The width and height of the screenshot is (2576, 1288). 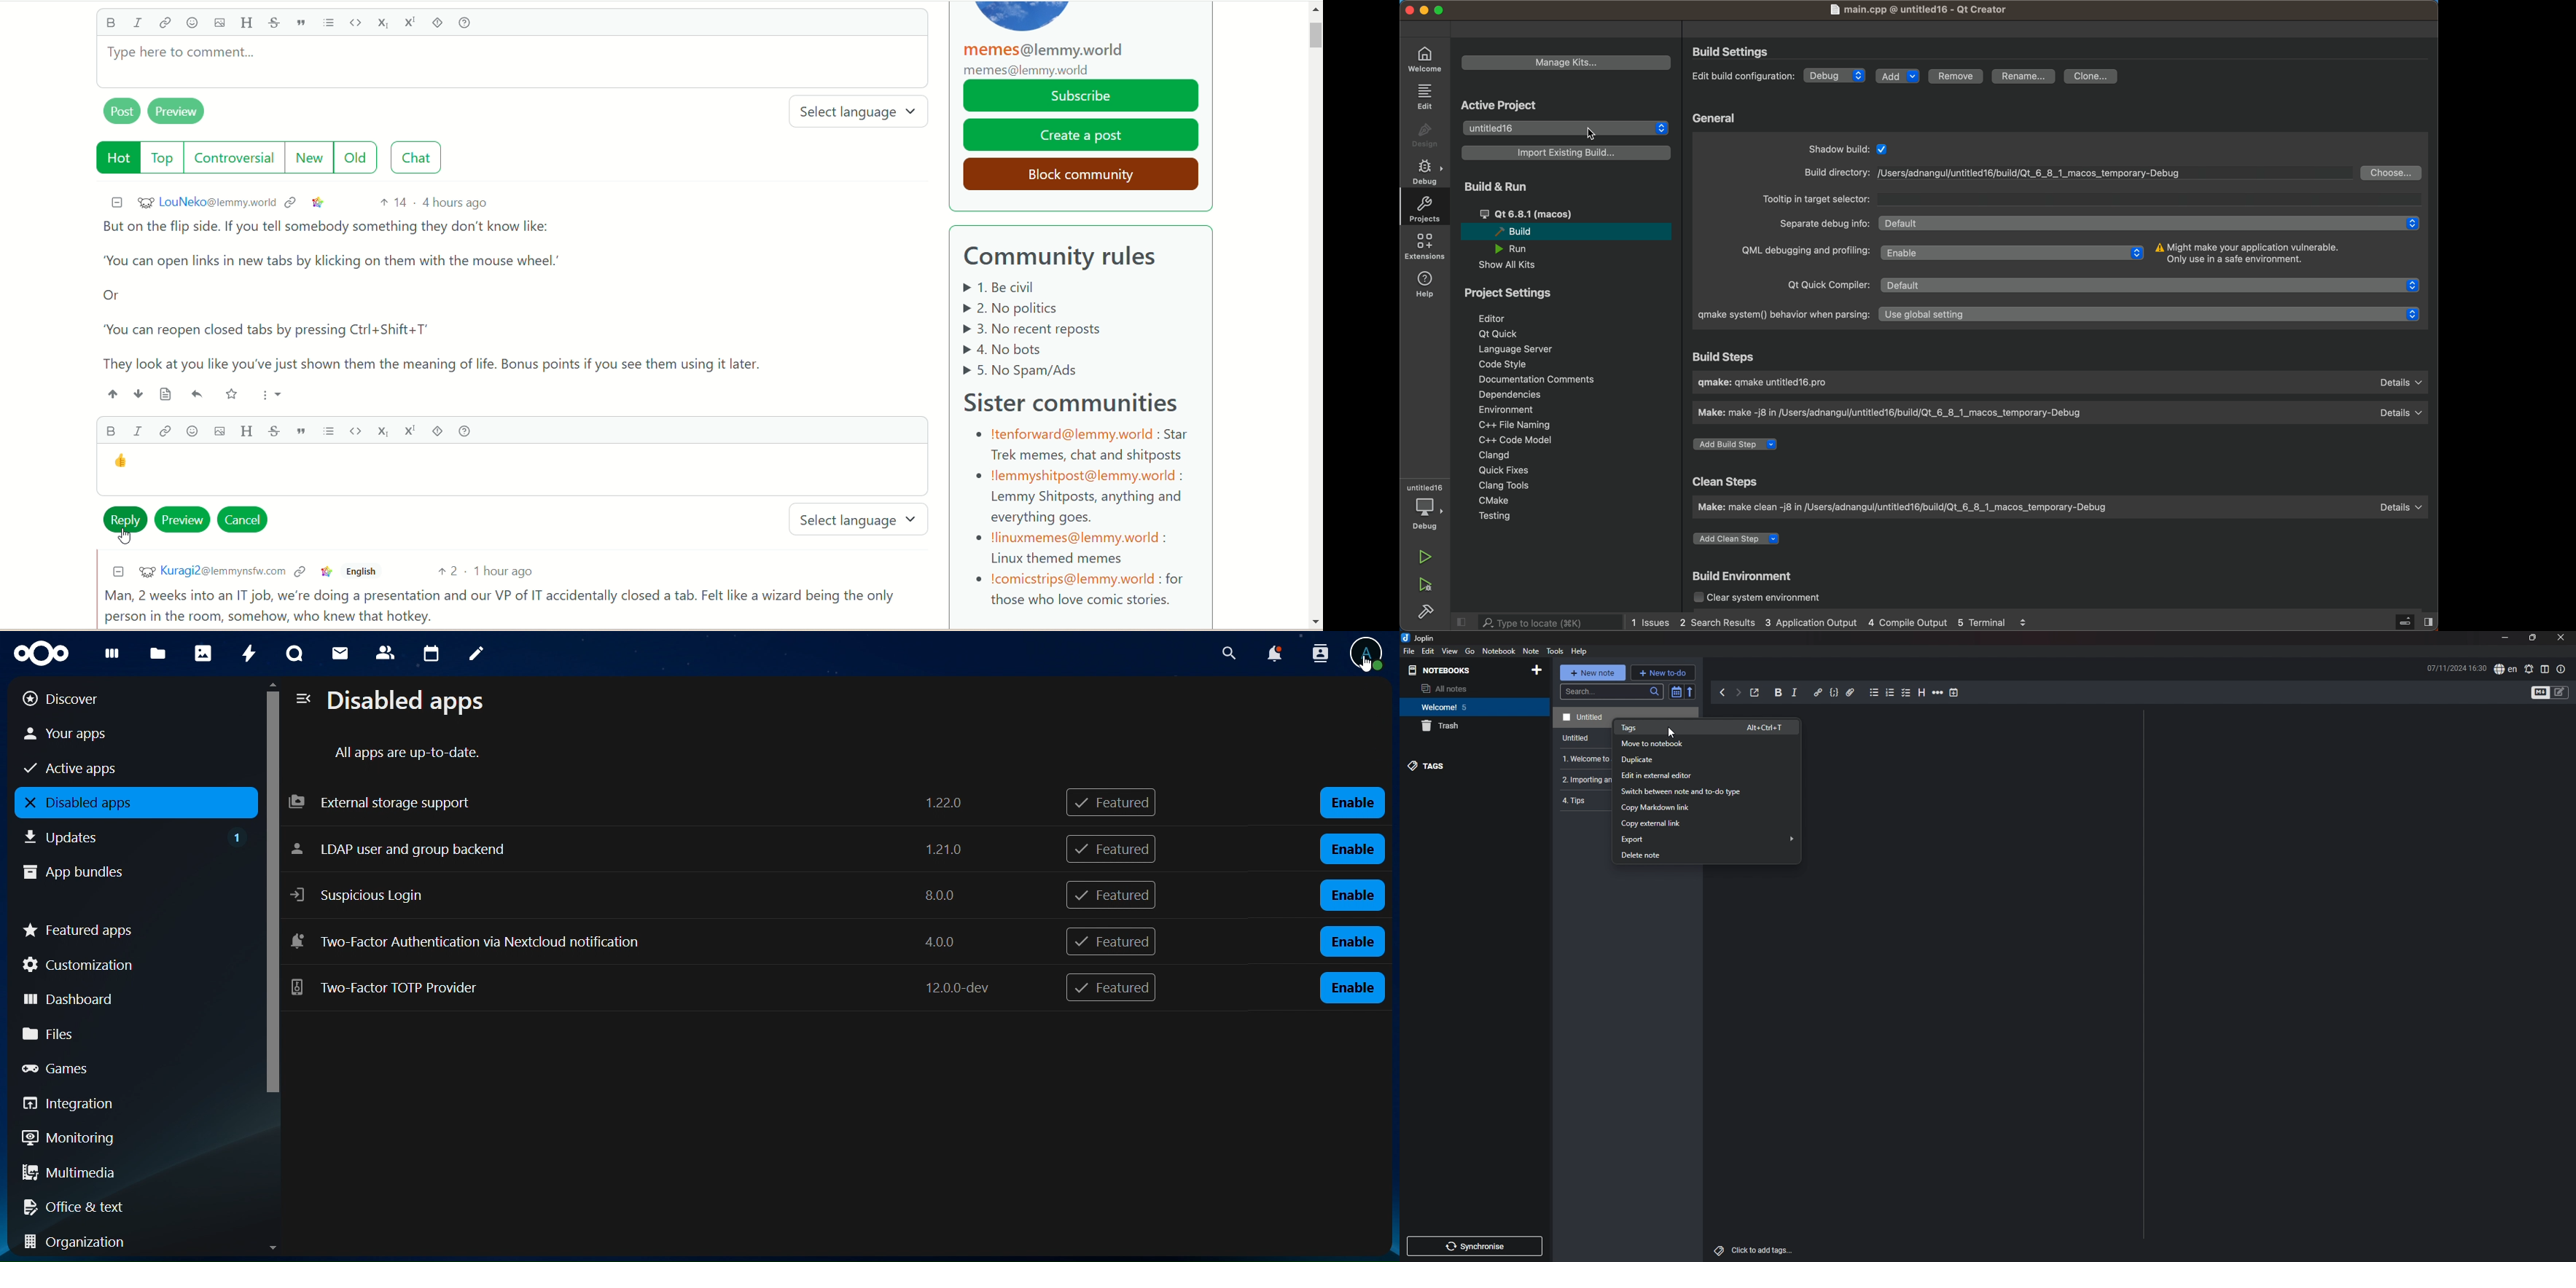 What do you see at coordinates (1794, 693) in the screenshot?
I see `italic` at bounding box center [1794, 693].